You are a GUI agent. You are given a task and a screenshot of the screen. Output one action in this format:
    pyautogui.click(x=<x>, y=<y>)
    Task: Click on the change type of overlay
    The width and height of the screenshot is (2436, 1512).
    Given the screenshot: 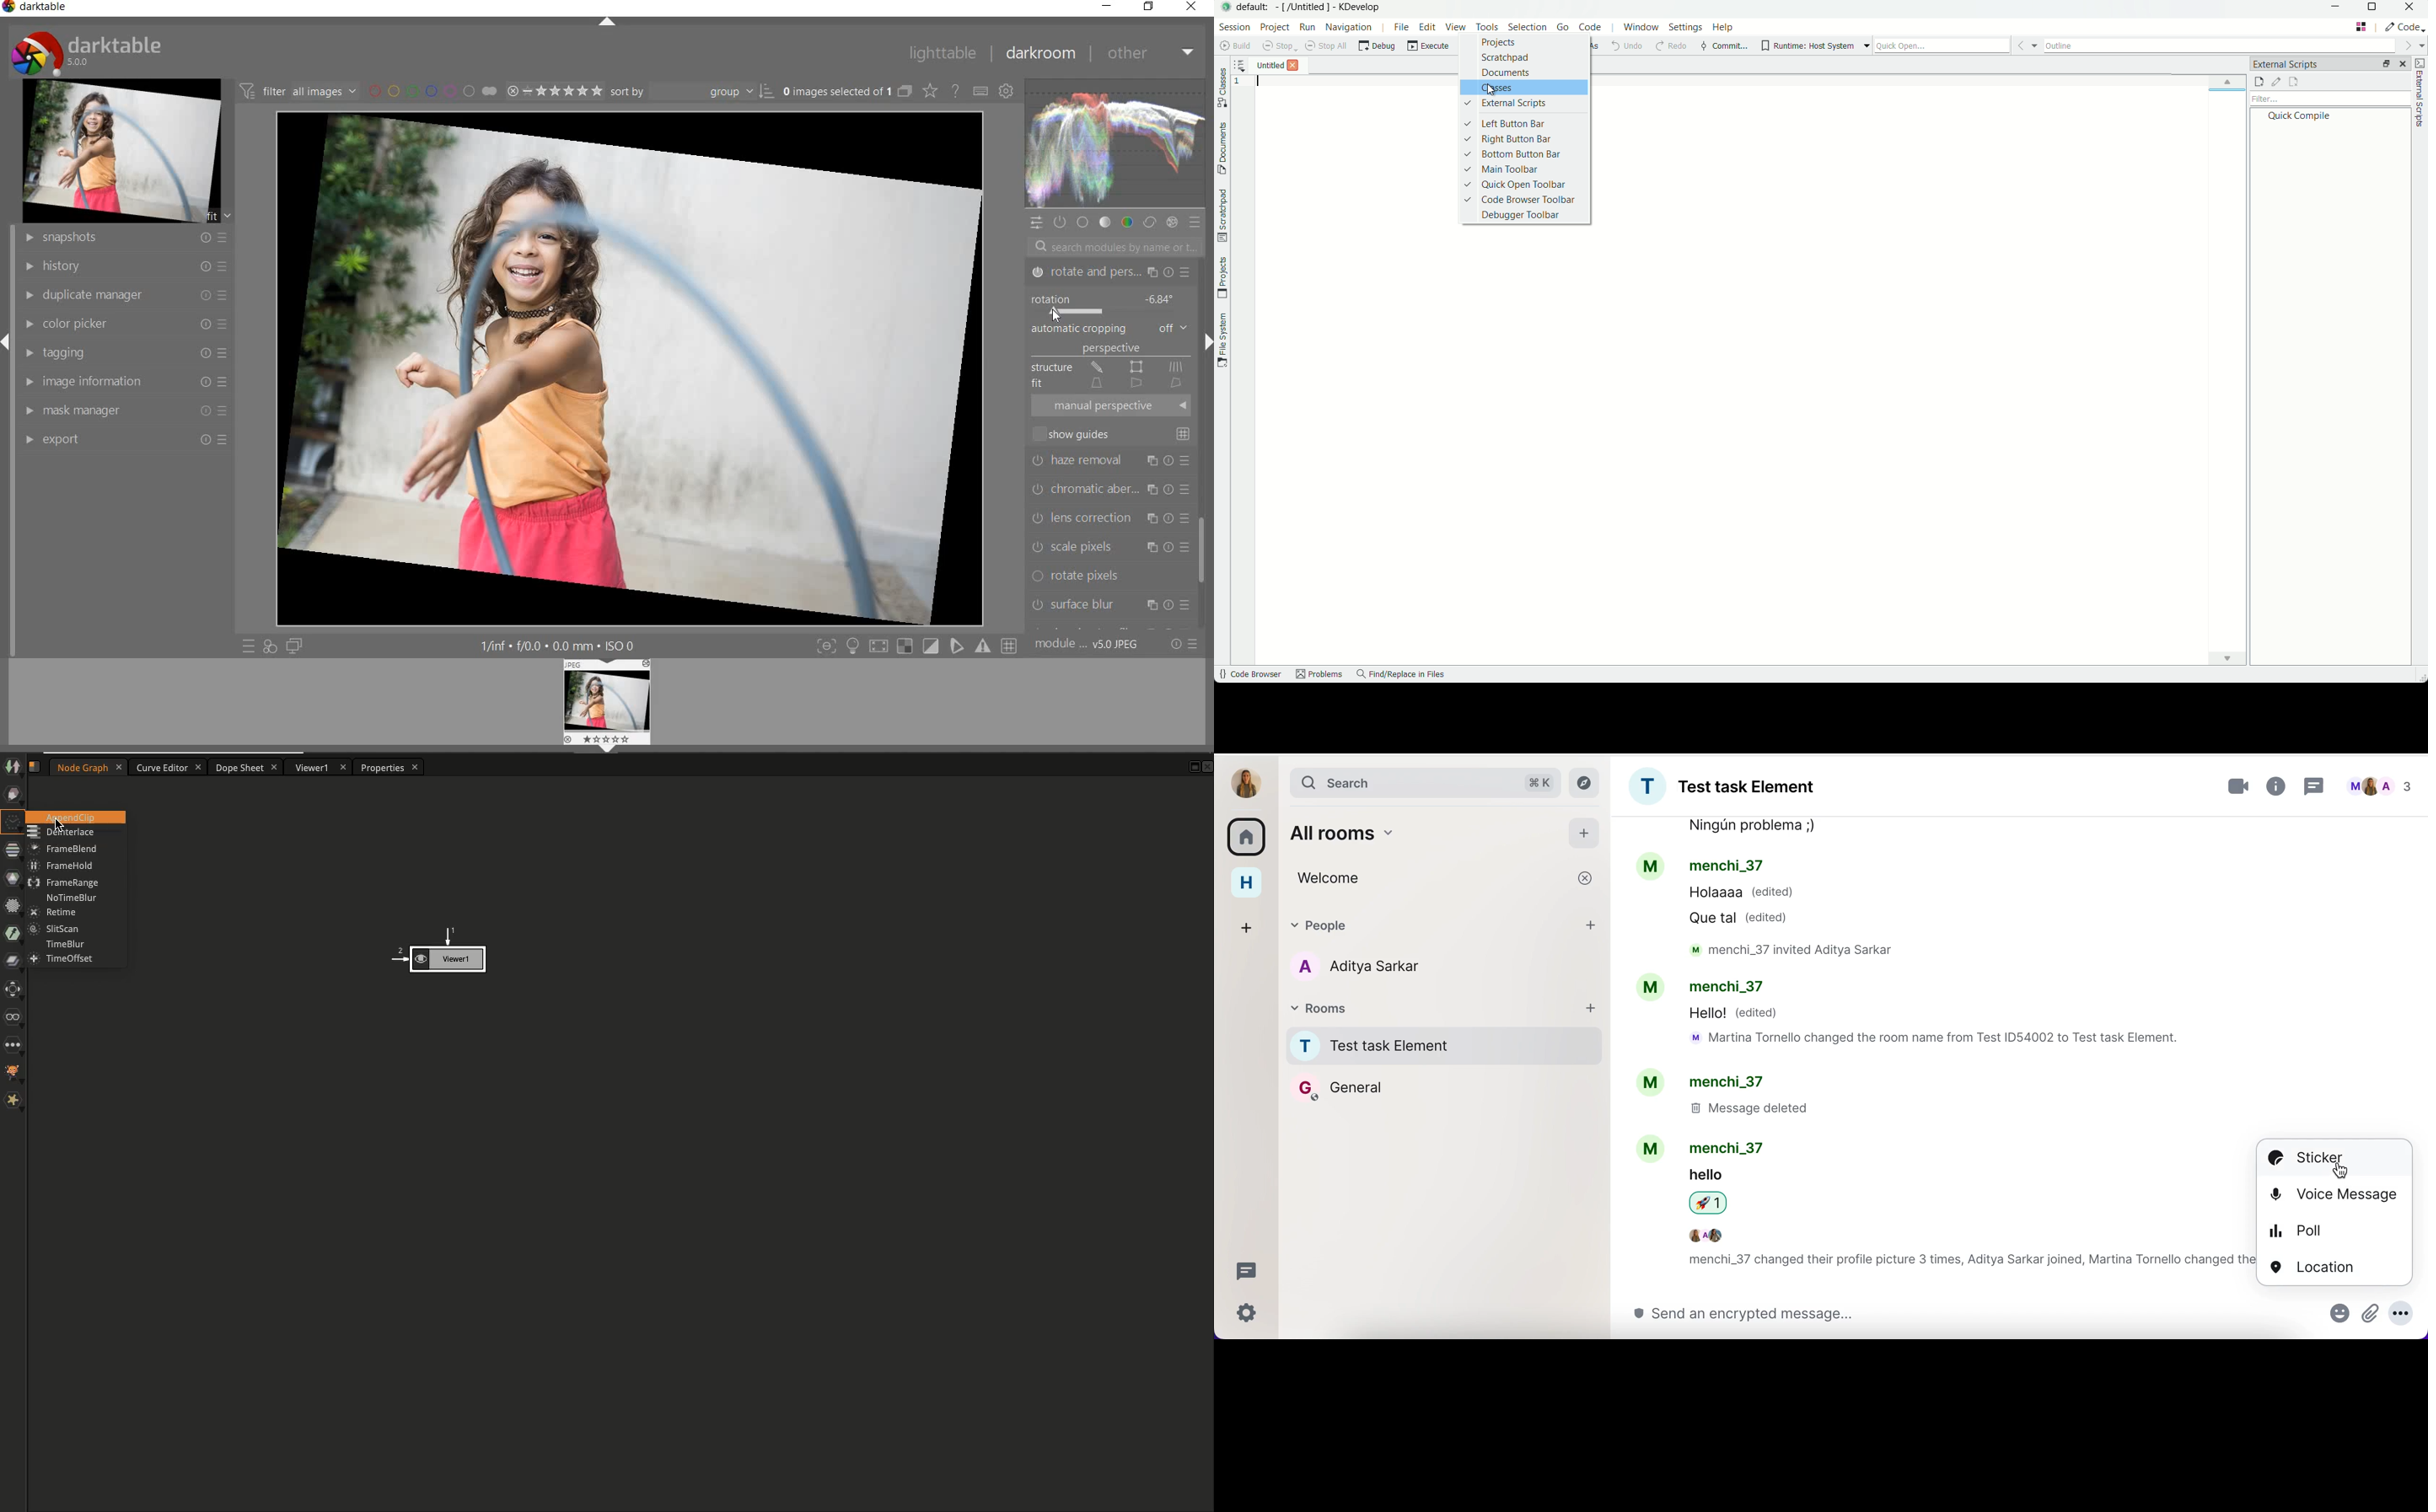 What is the action you would take?
    pyautogui.click(x=931, y=92)
    